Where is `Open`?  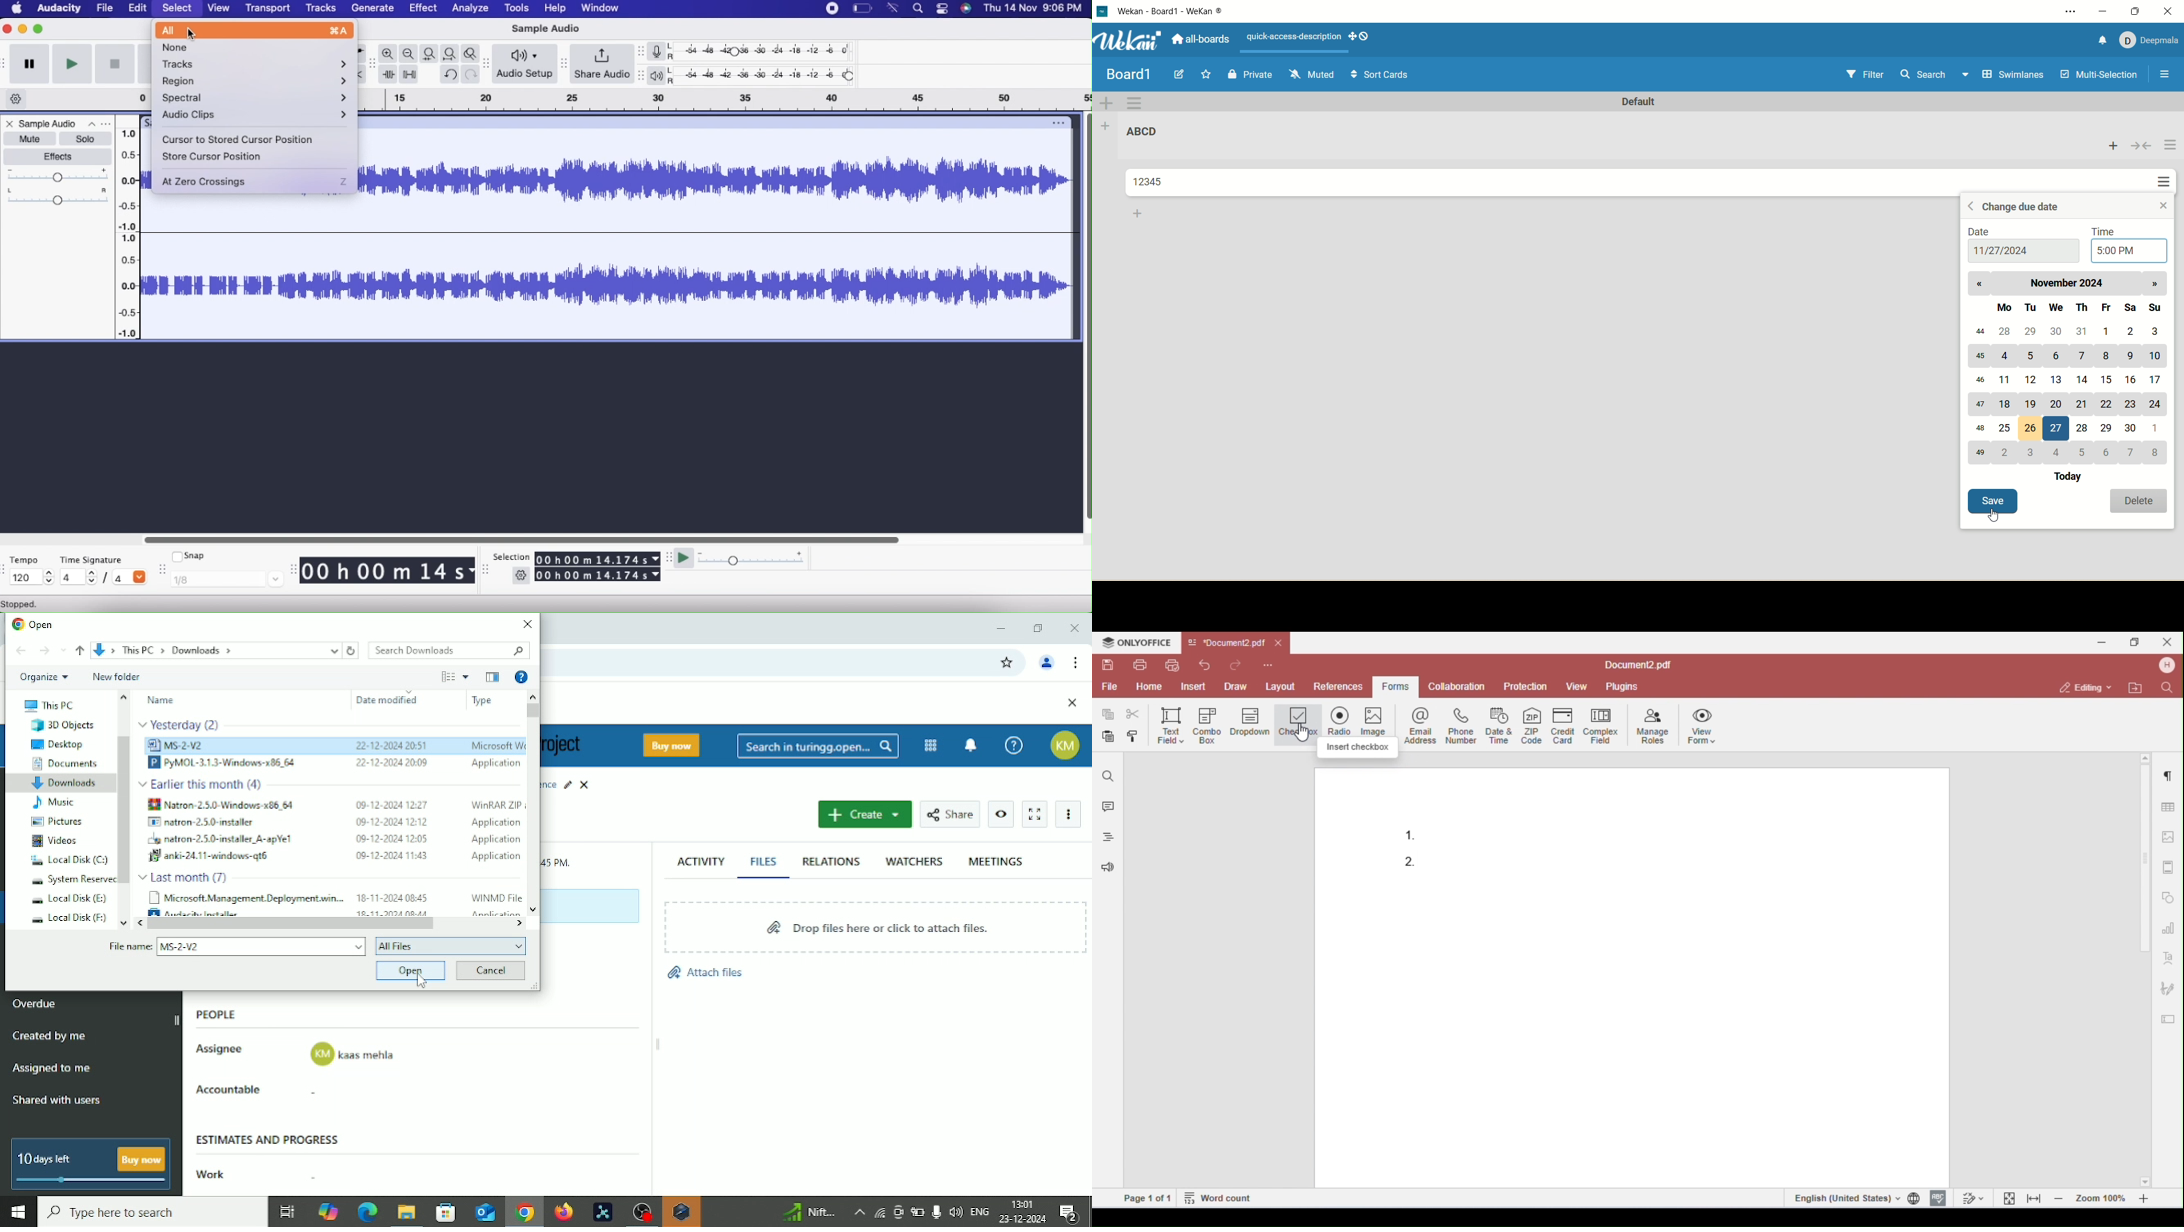
Open is located at coordinates (412, 971).